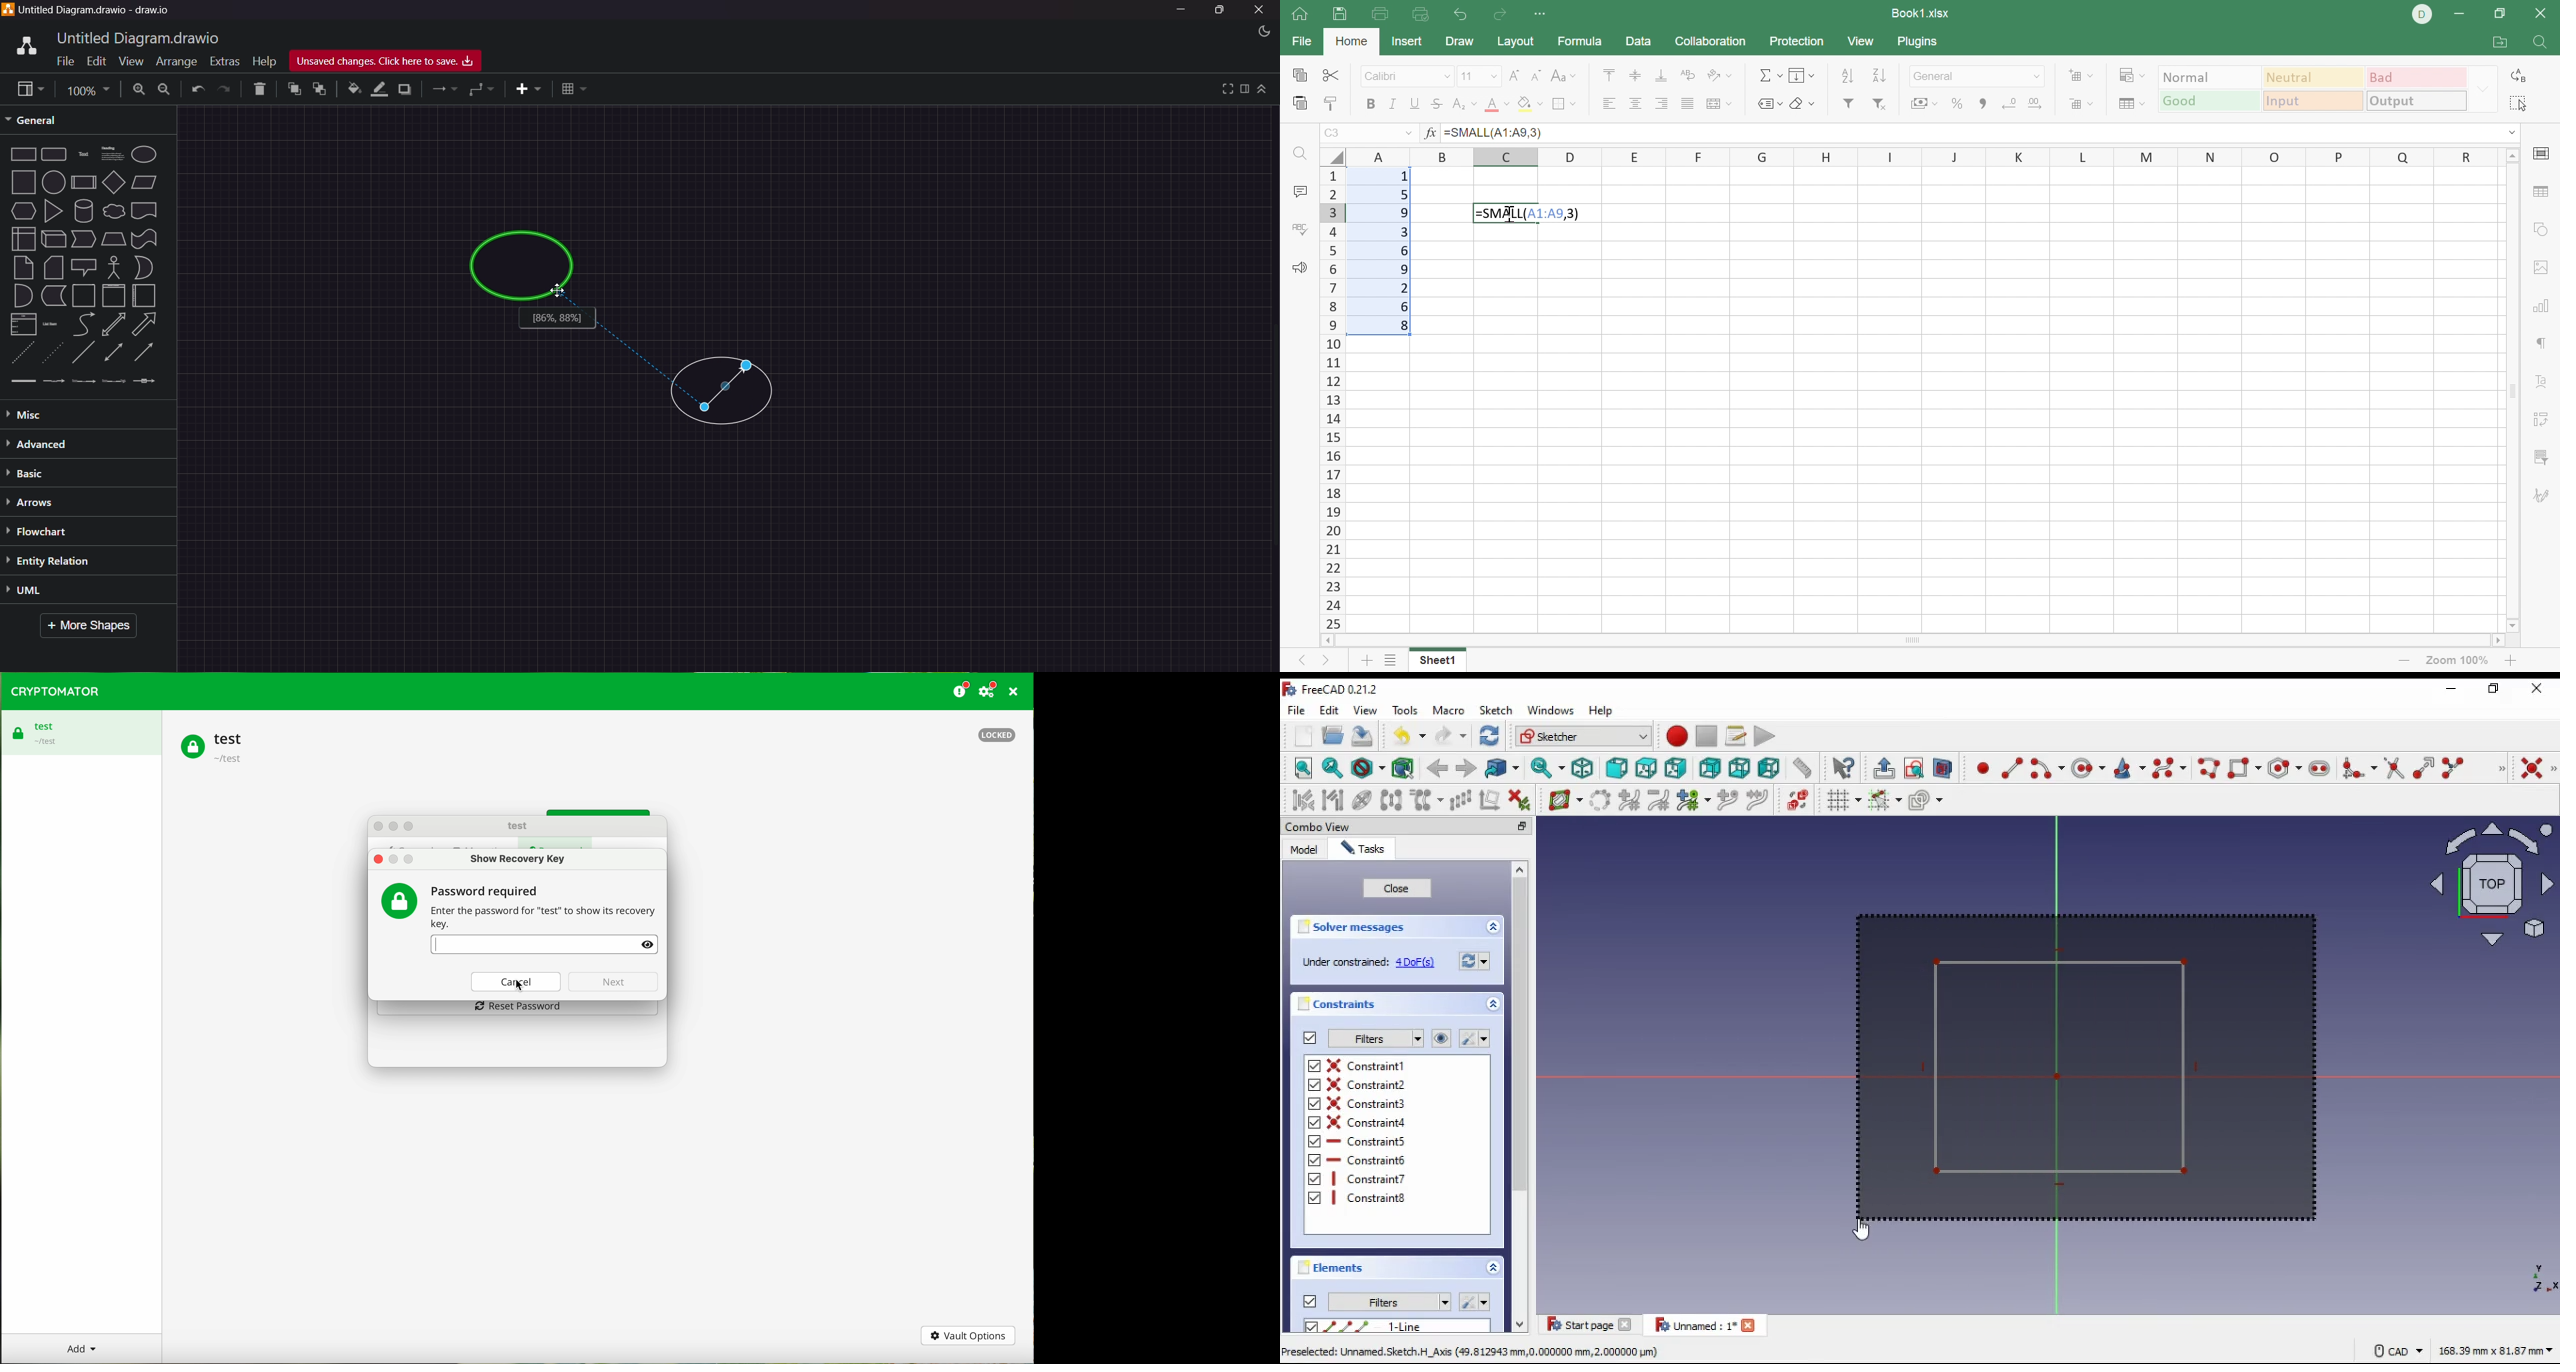 This screenshot has height=1372, width=2576. What do you see at coordinates (67, 443) in the screenshot?
I see `Advanced` at bounding box center [67, 443].